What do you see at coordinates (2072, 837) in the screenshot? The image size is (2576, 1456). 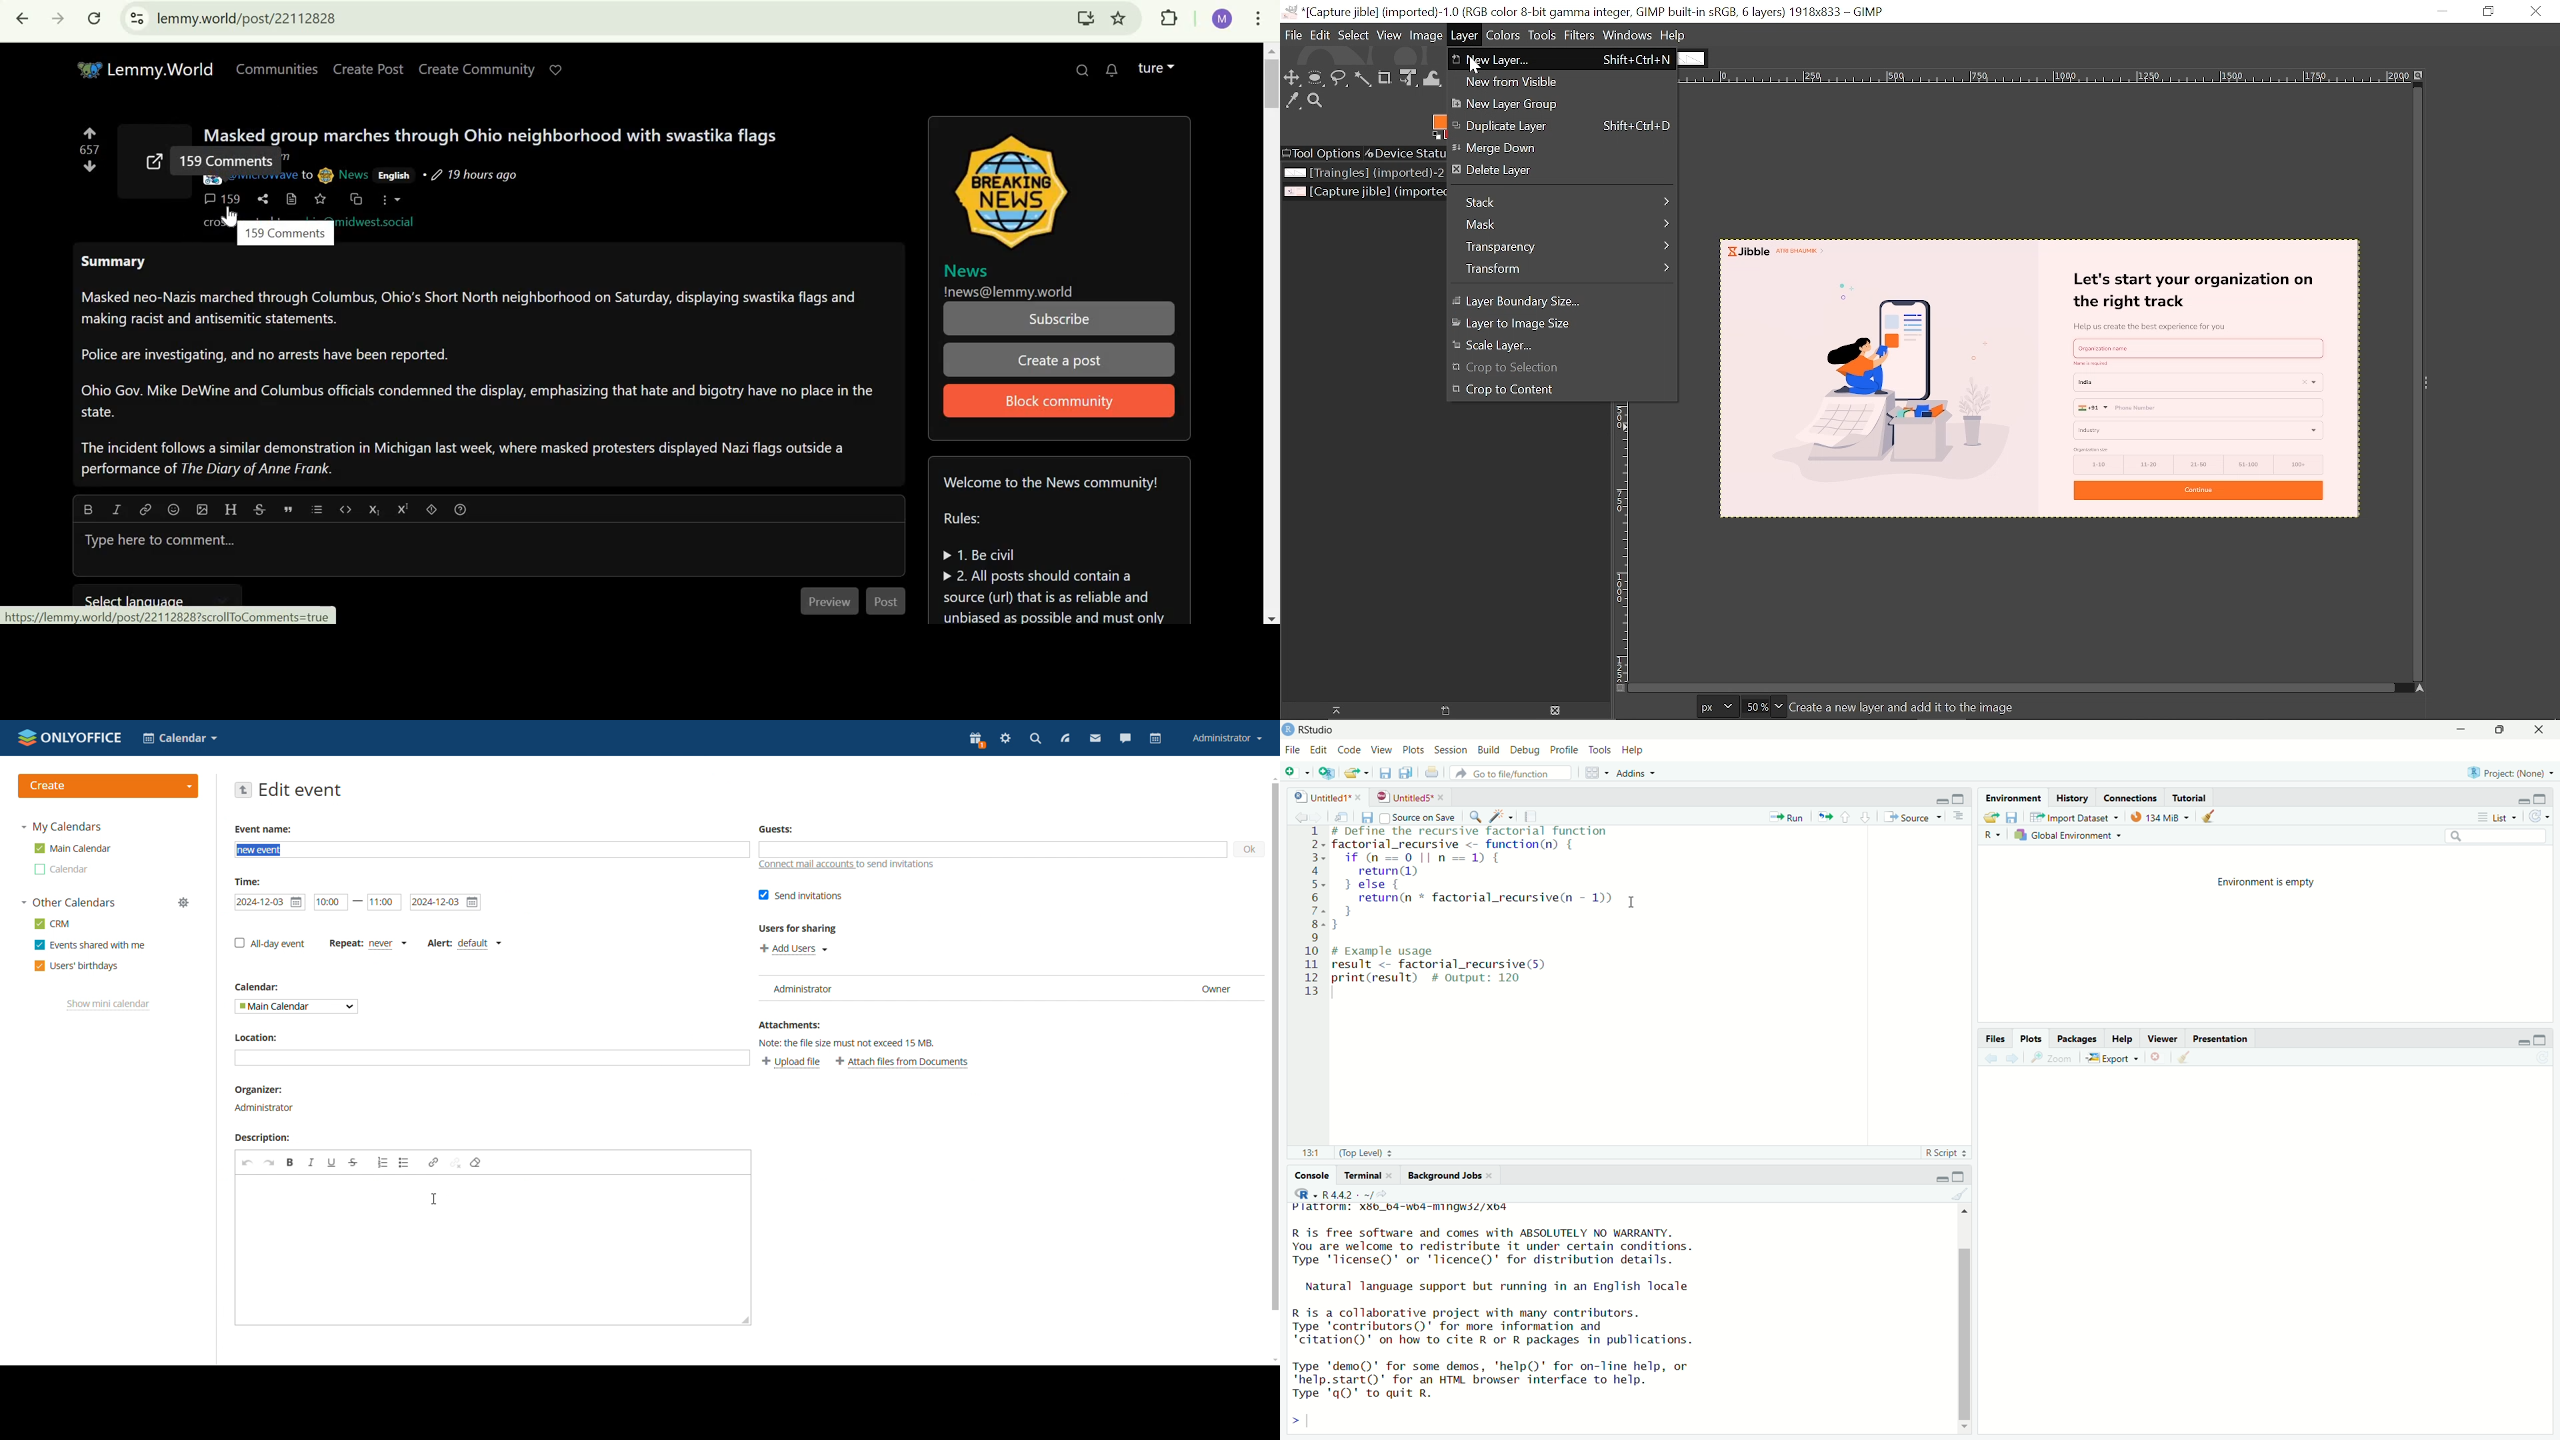 I see `Global Environment` at bounding box center [2072, 837].